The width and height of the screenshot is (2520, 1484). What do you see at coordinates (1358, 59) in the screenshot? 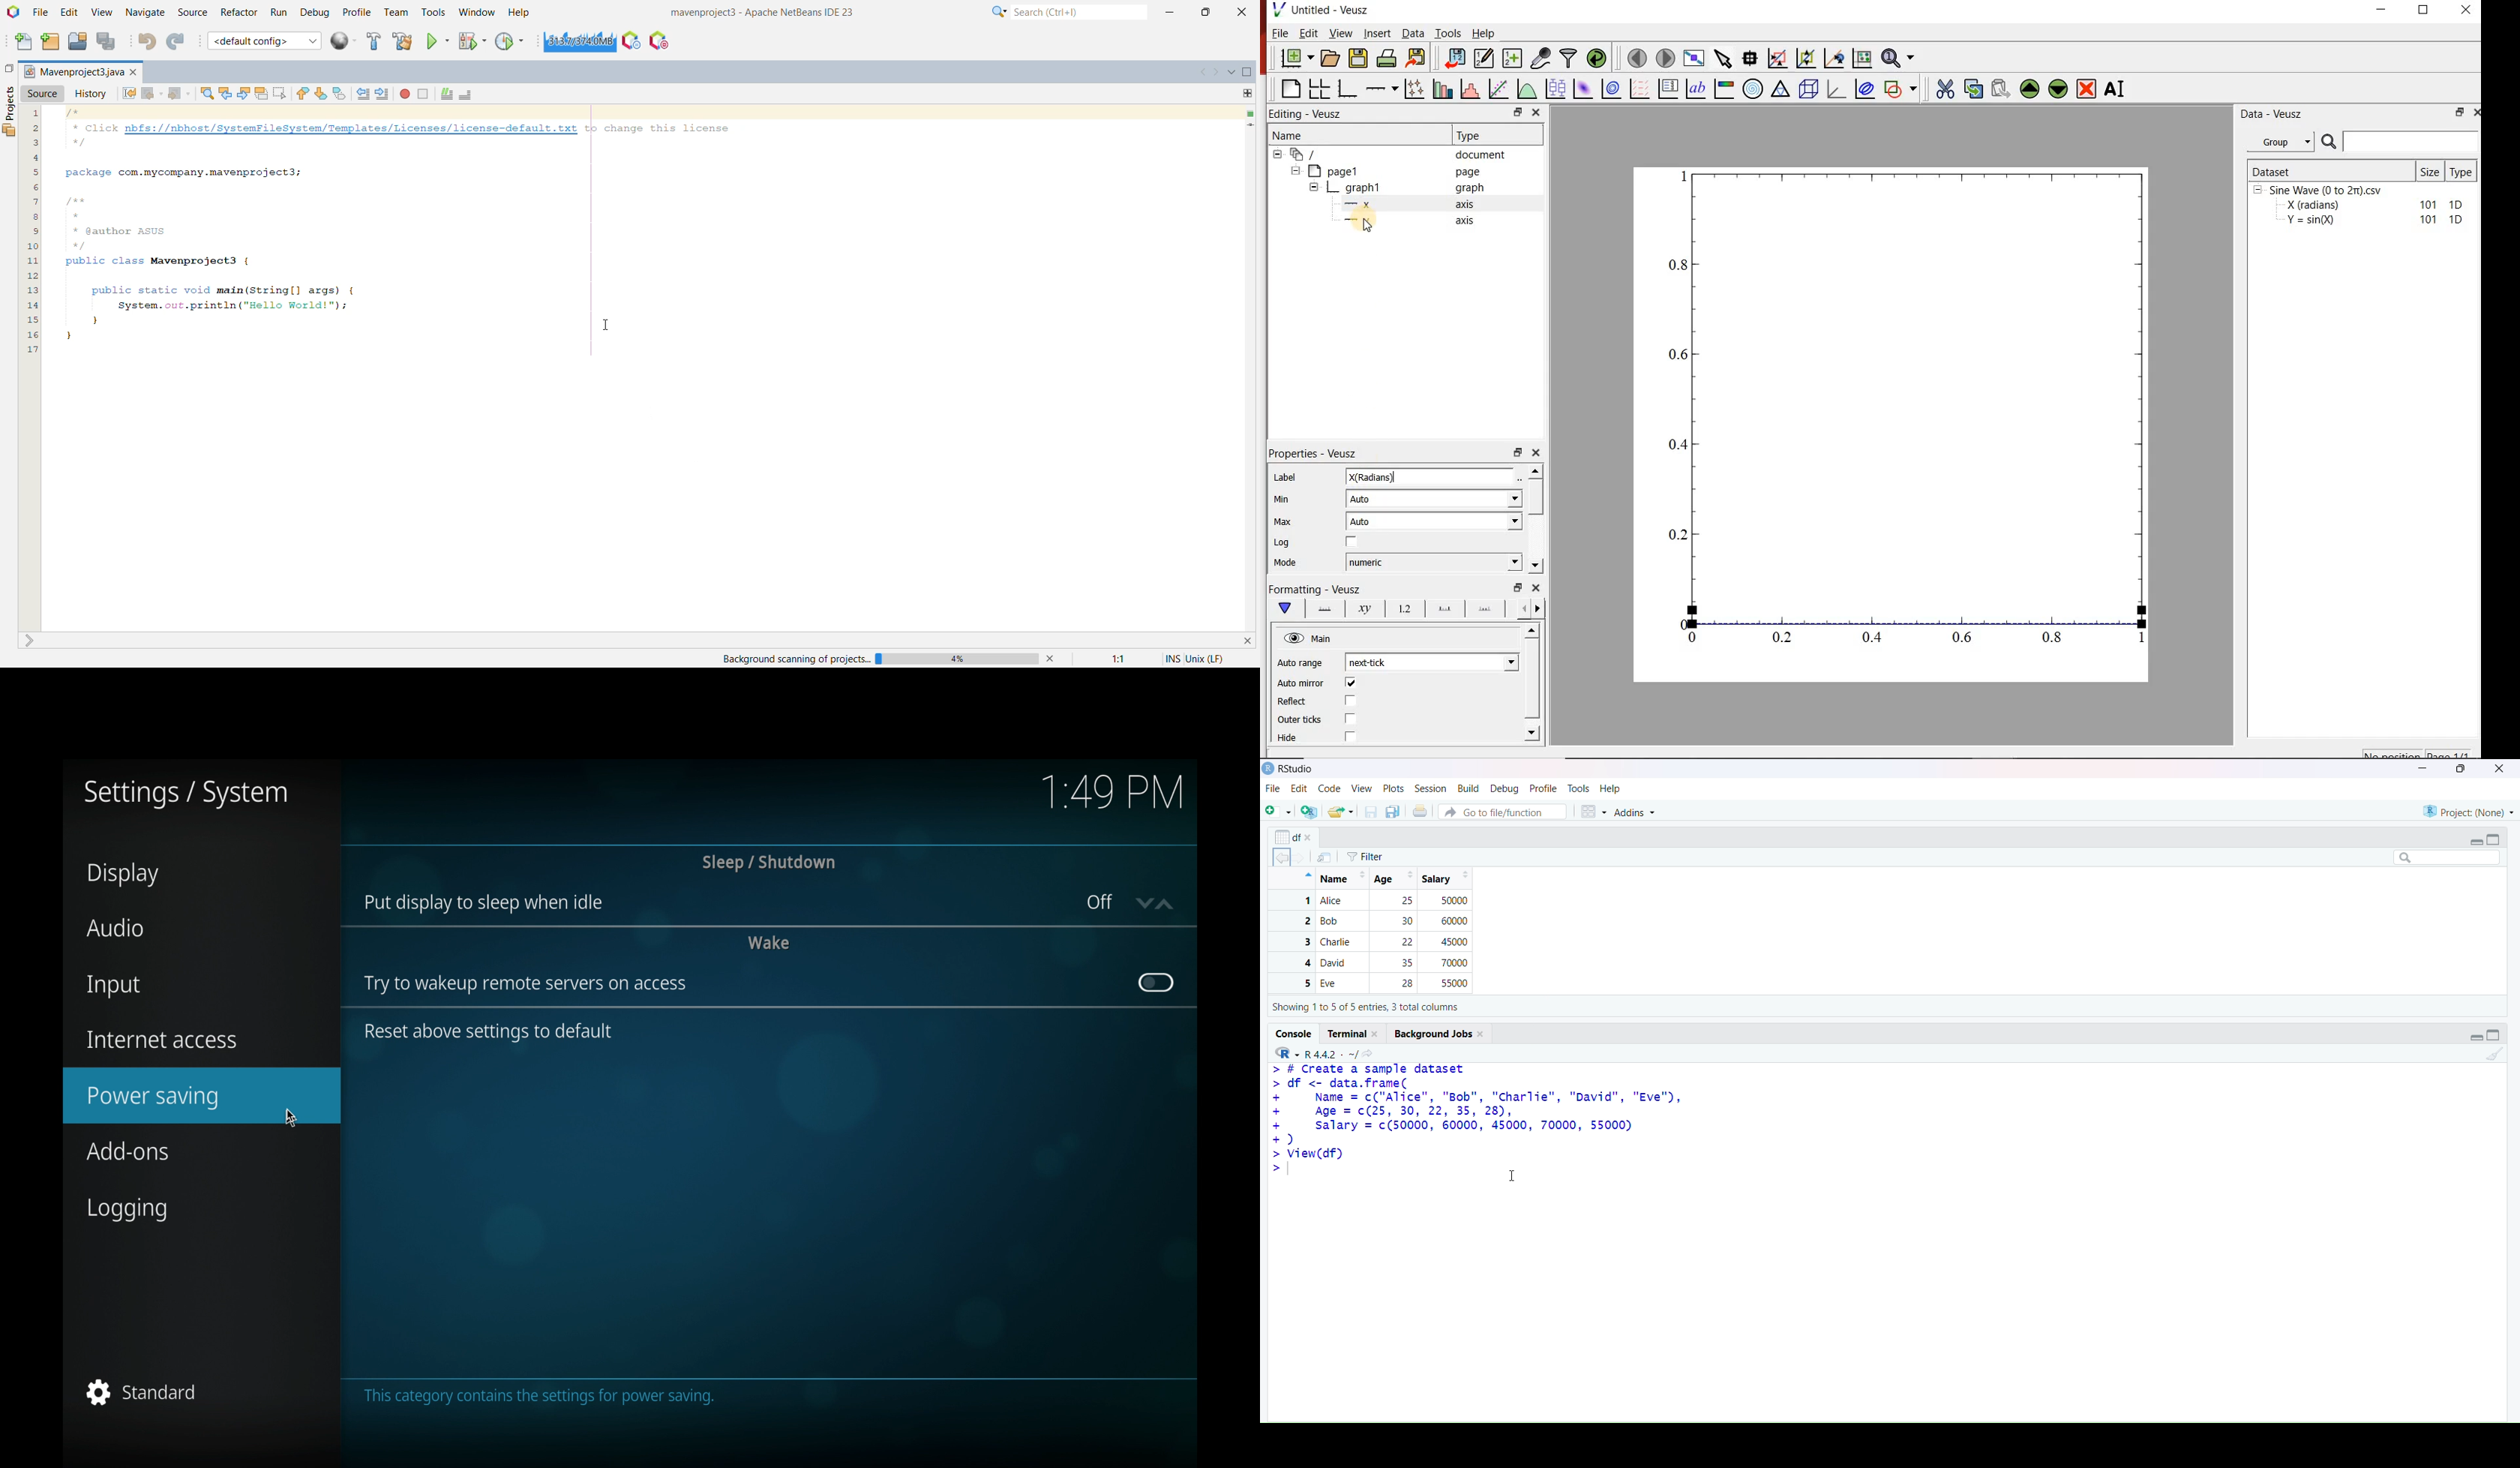
I see `save document` at bounding box center [1358, 59].